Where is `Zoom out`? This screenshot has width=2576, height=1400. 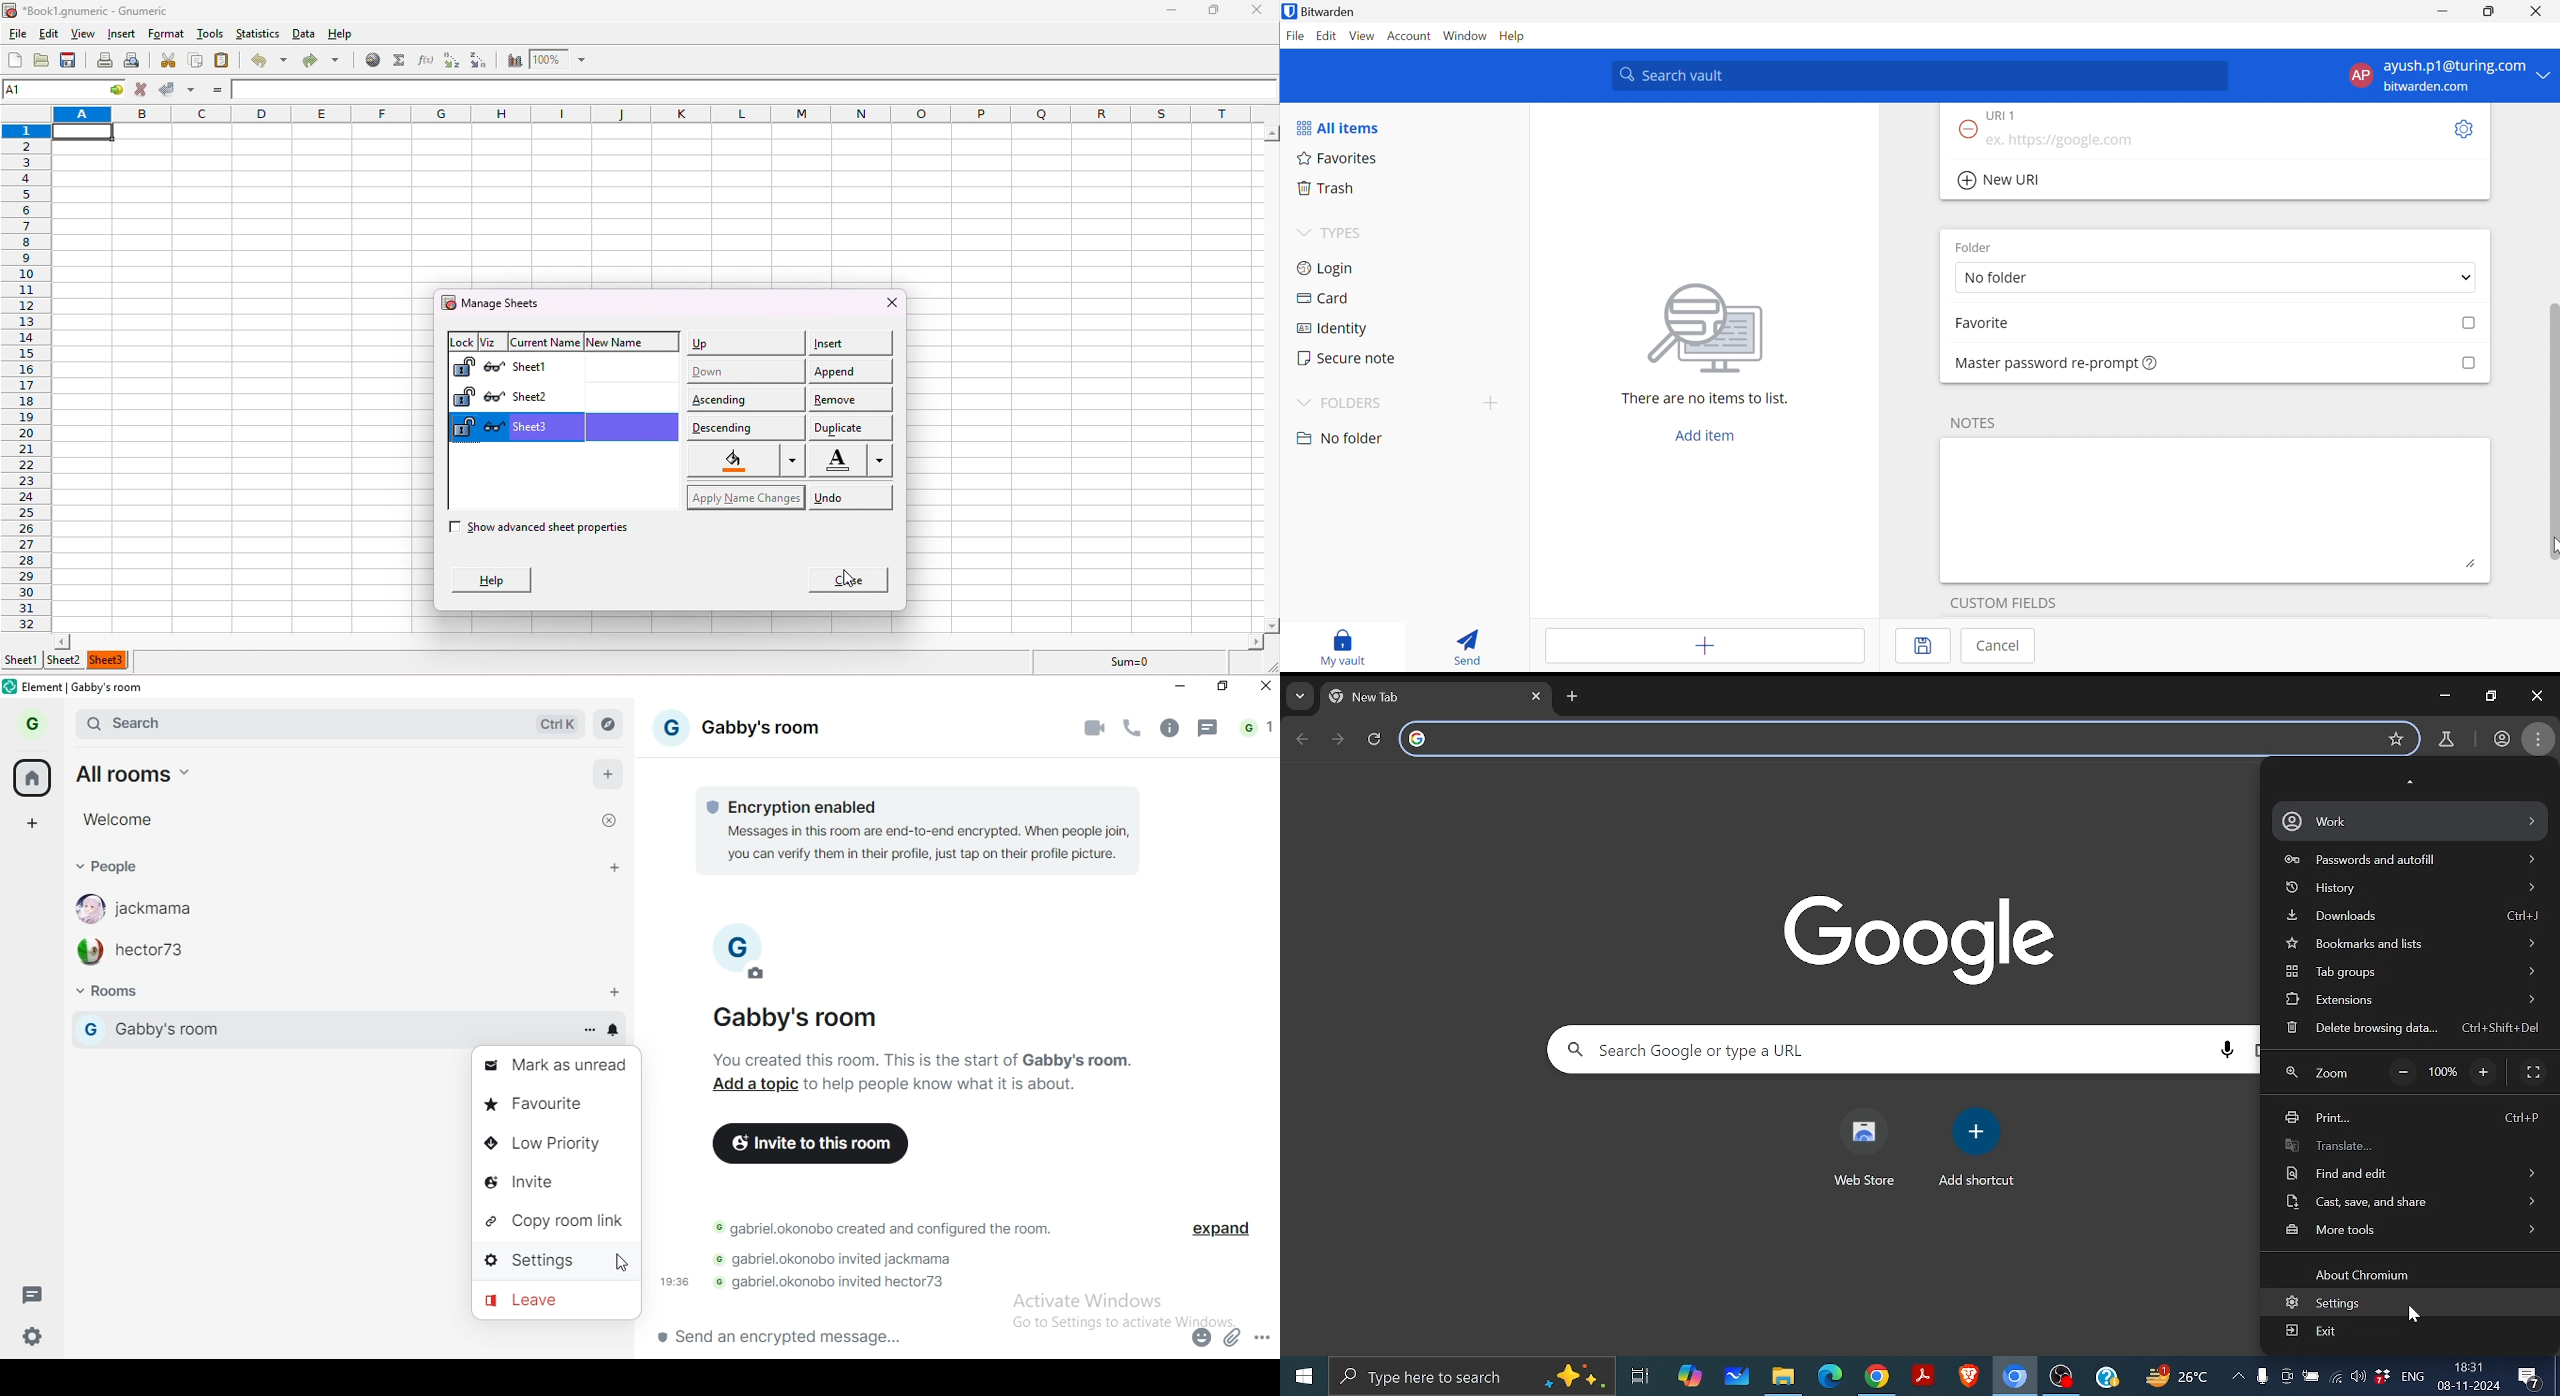
Zoom out is located at coordinates (2404, 1073).